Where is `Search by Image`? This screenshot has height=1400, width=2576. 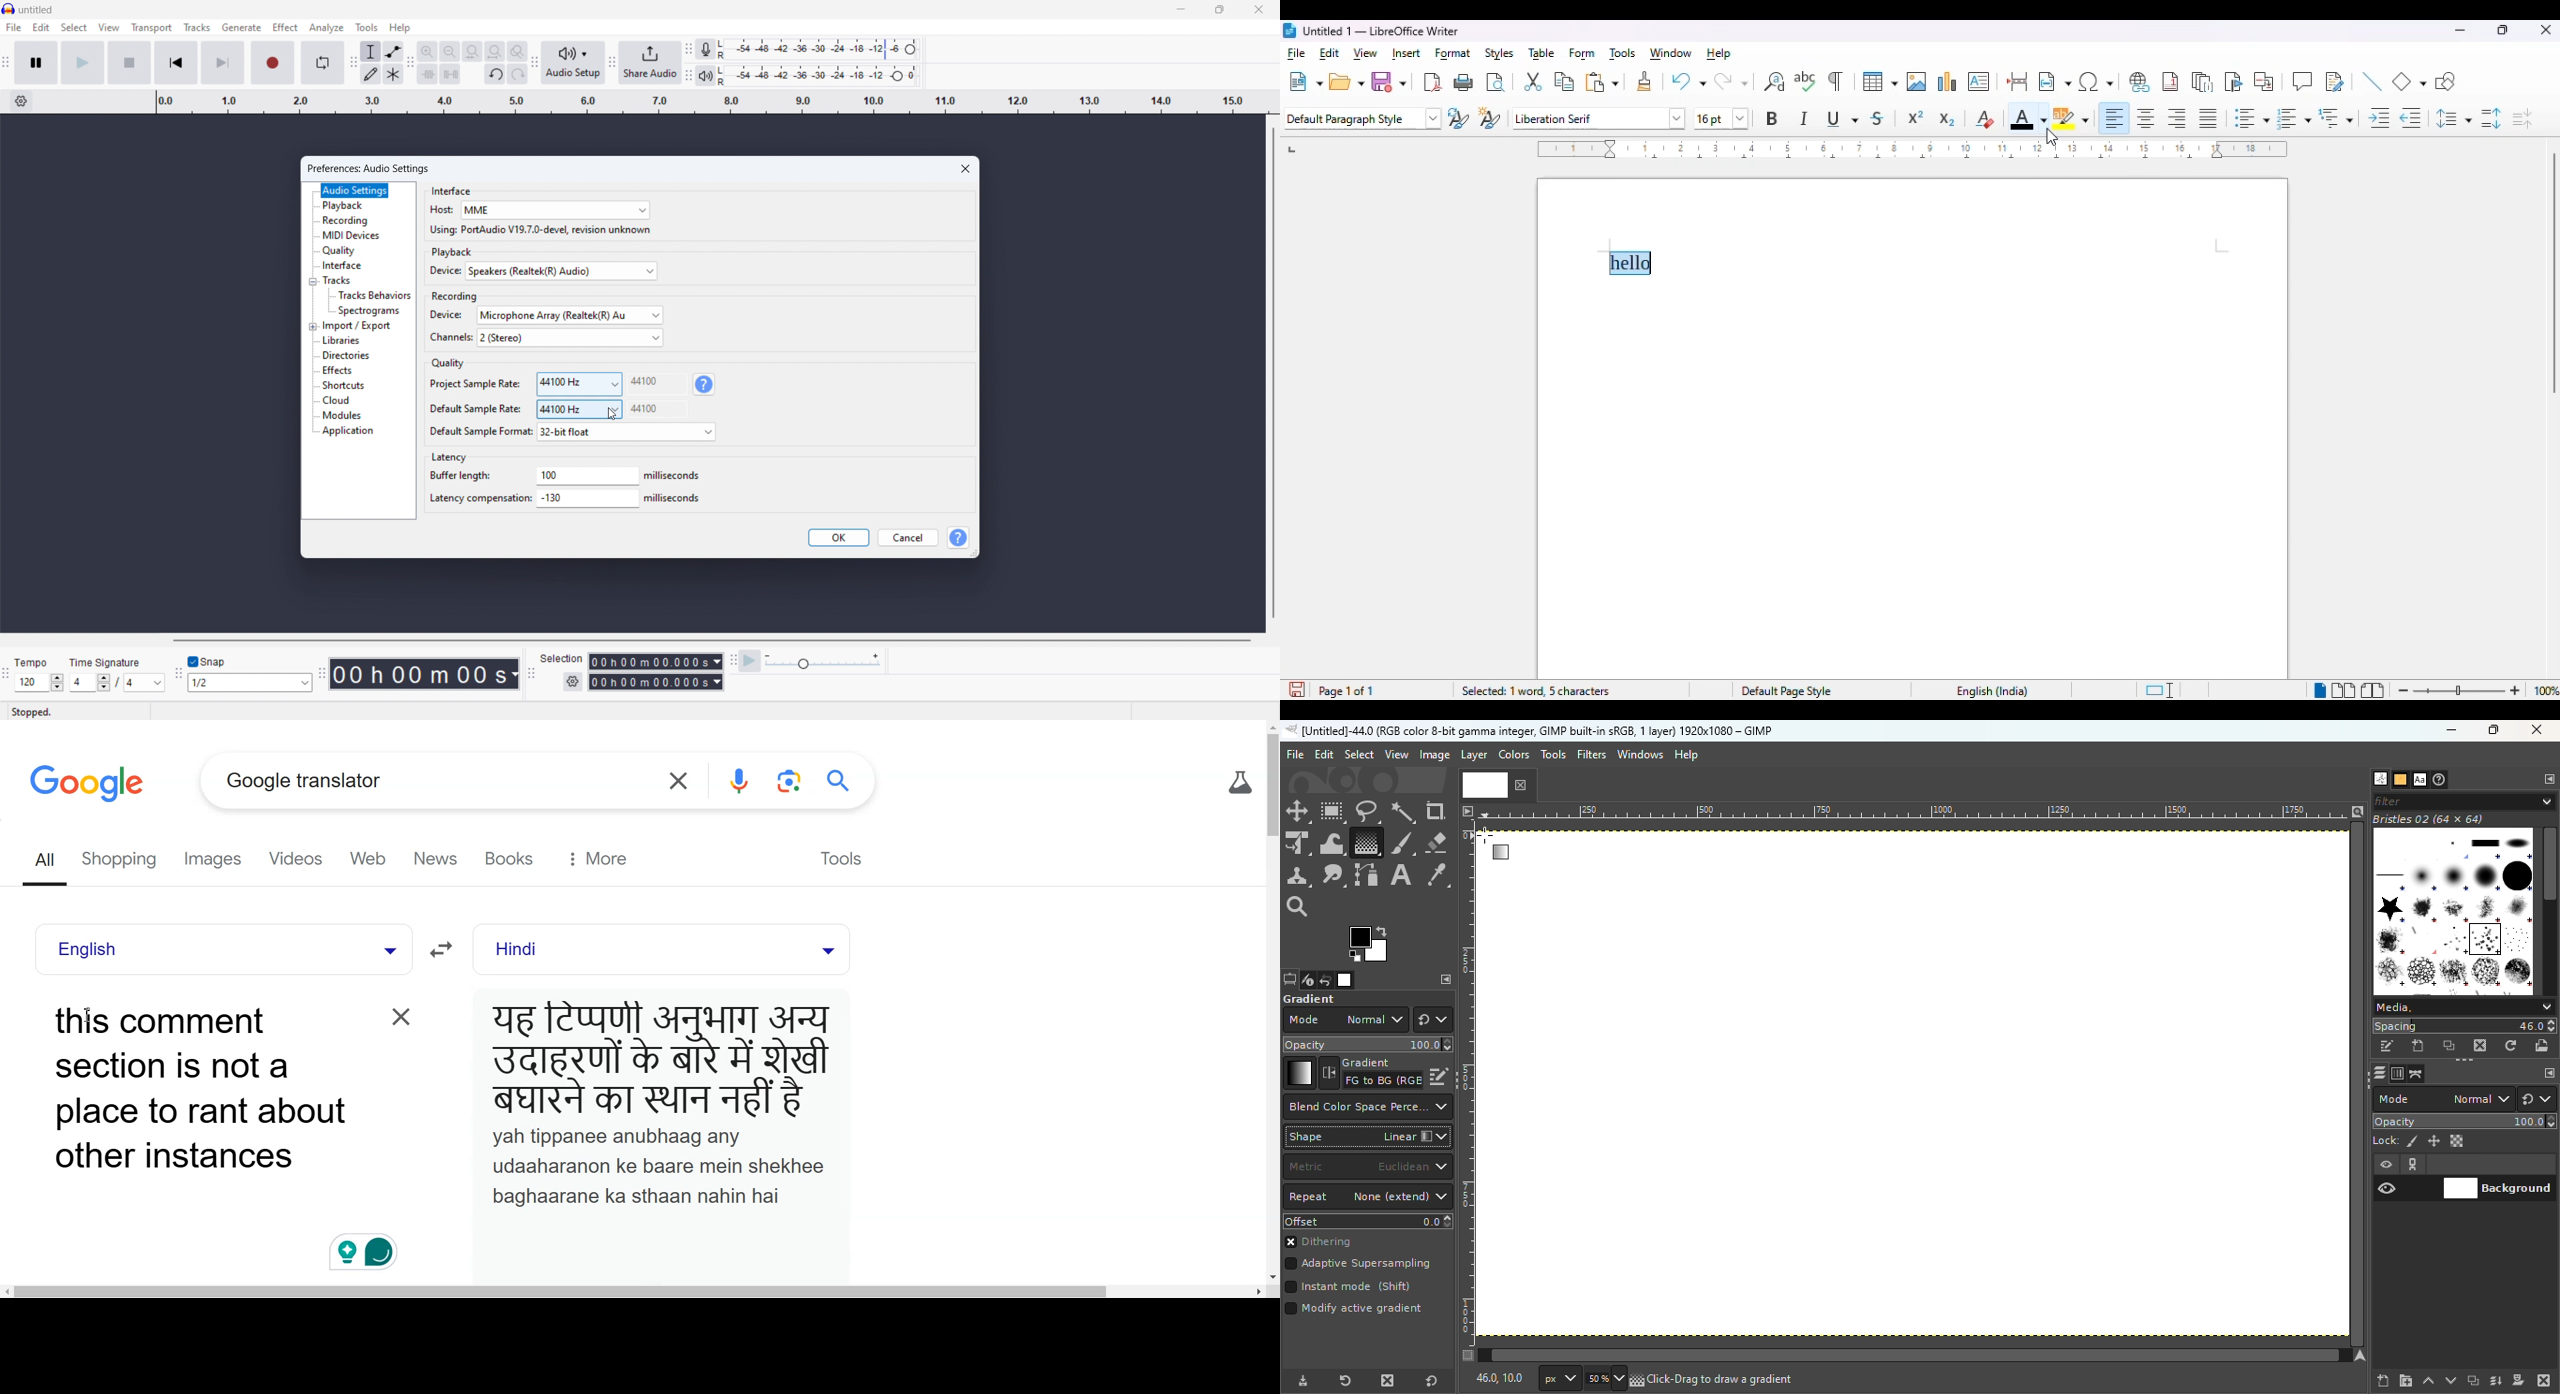
Search by Image is located at coordinates (791, 781).